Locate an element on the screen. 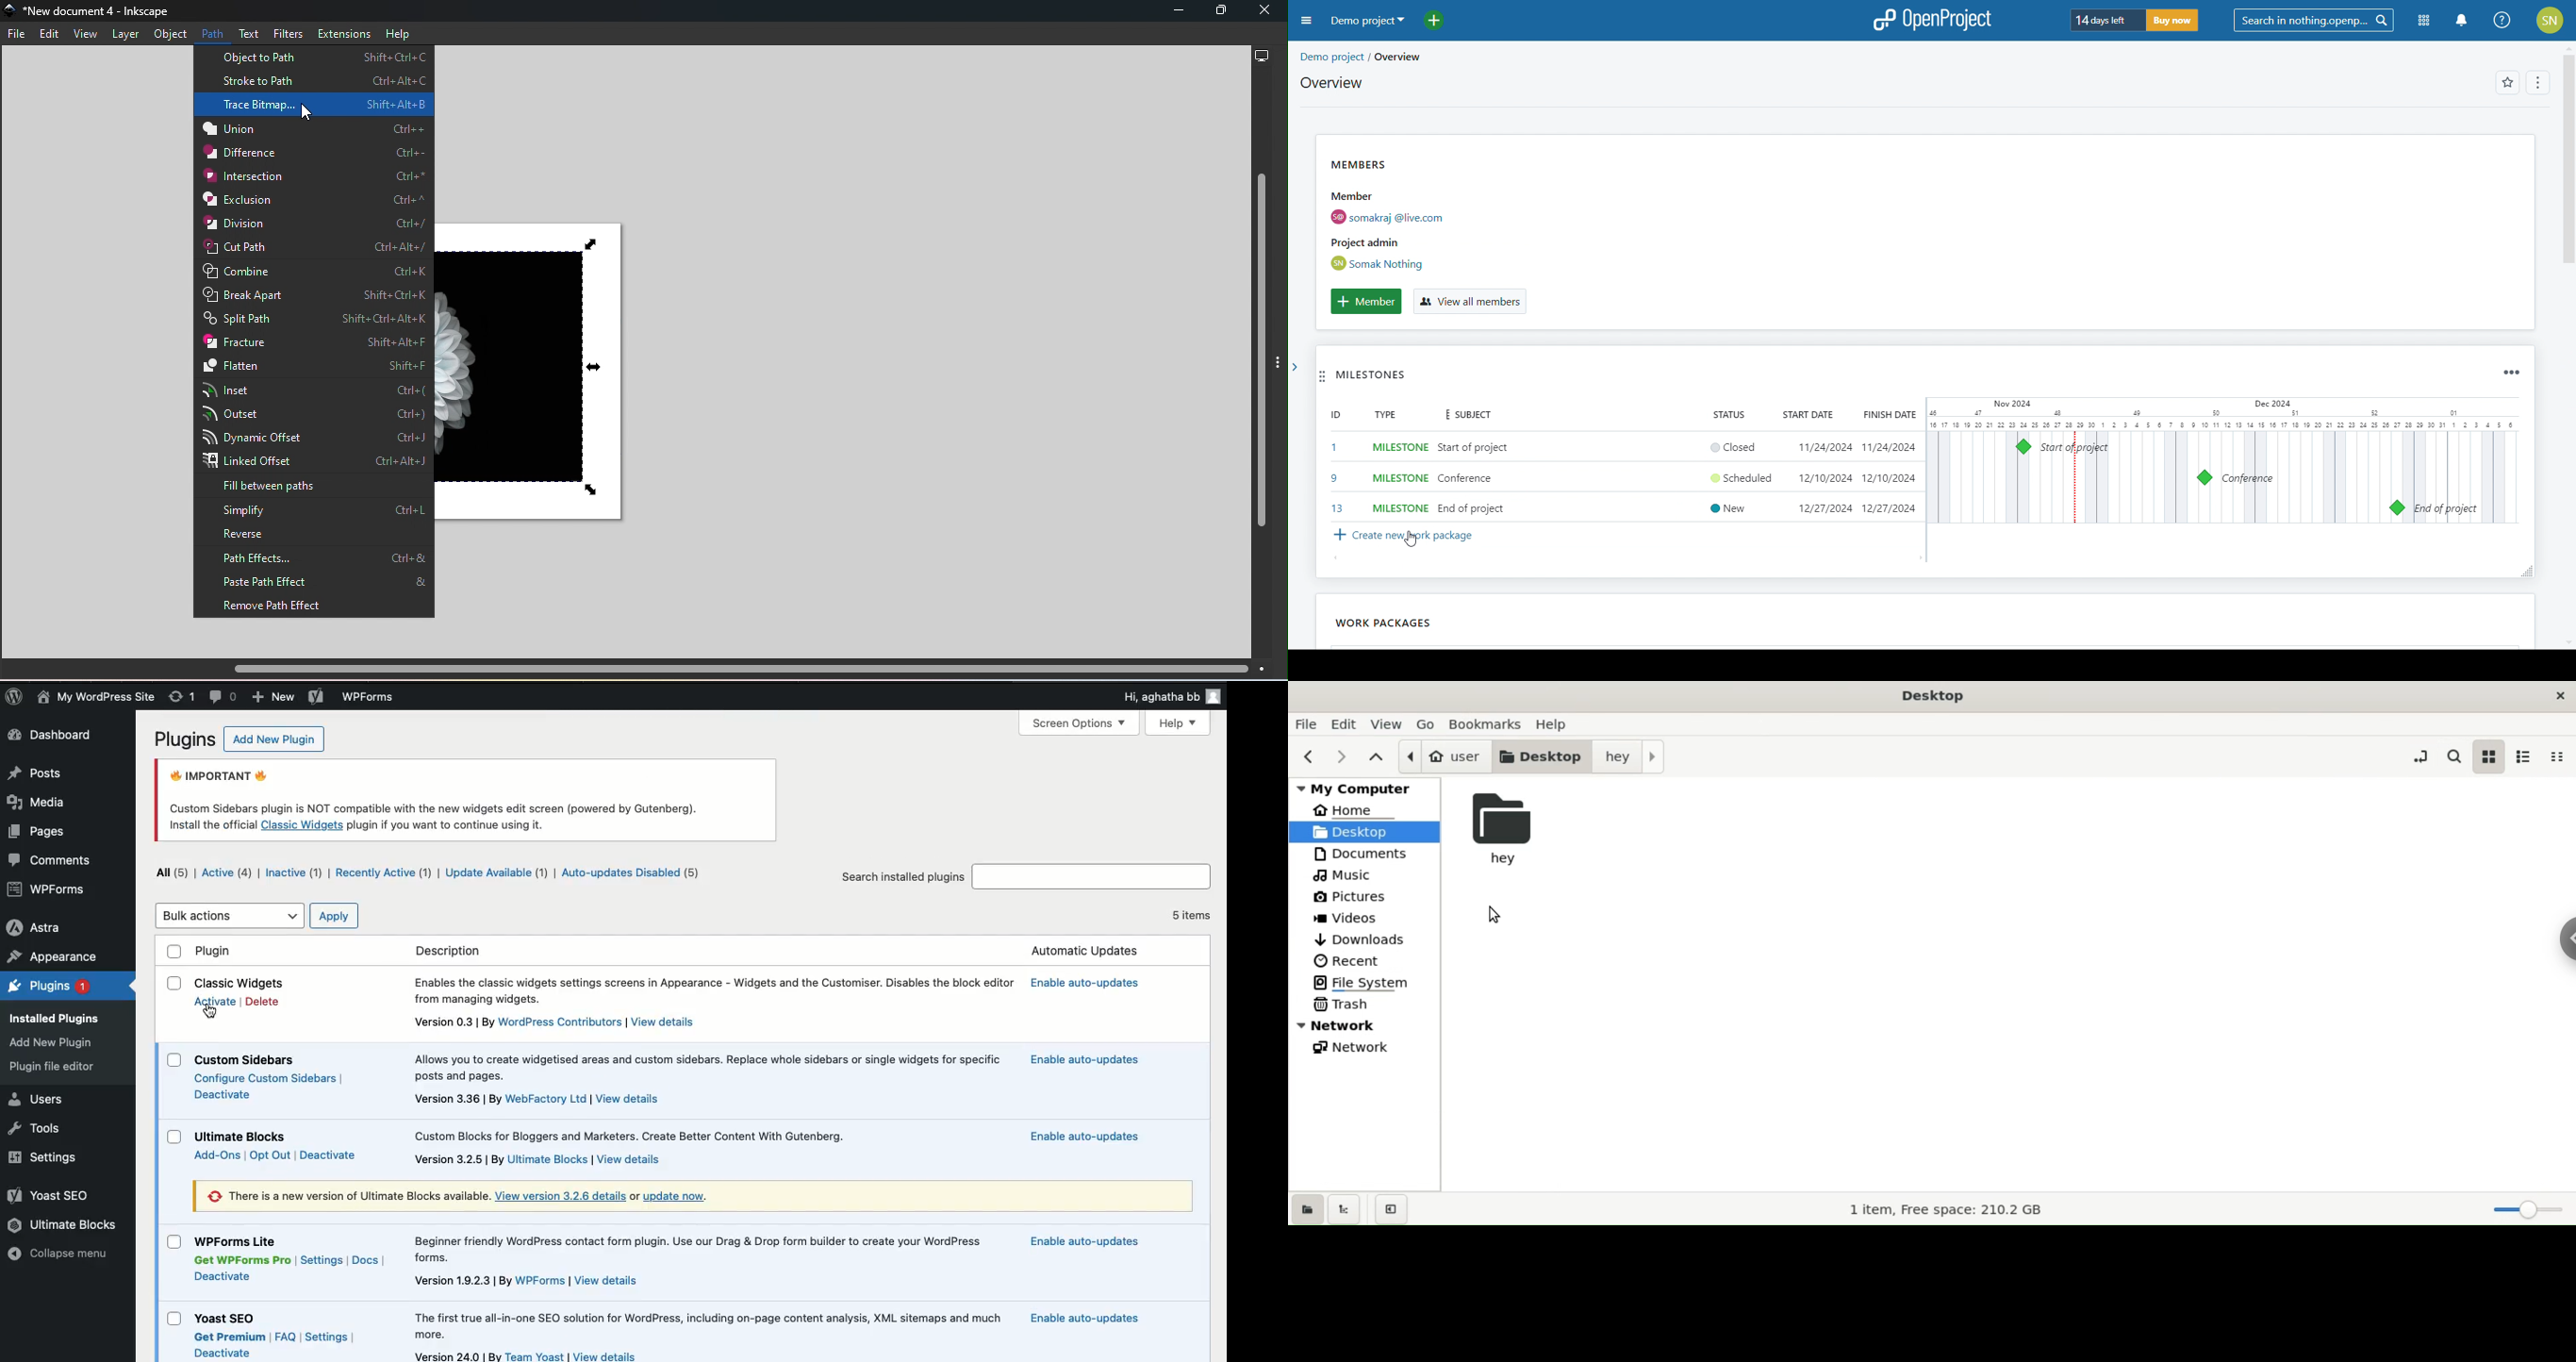  Extensions is located at coordinates (346, 34).